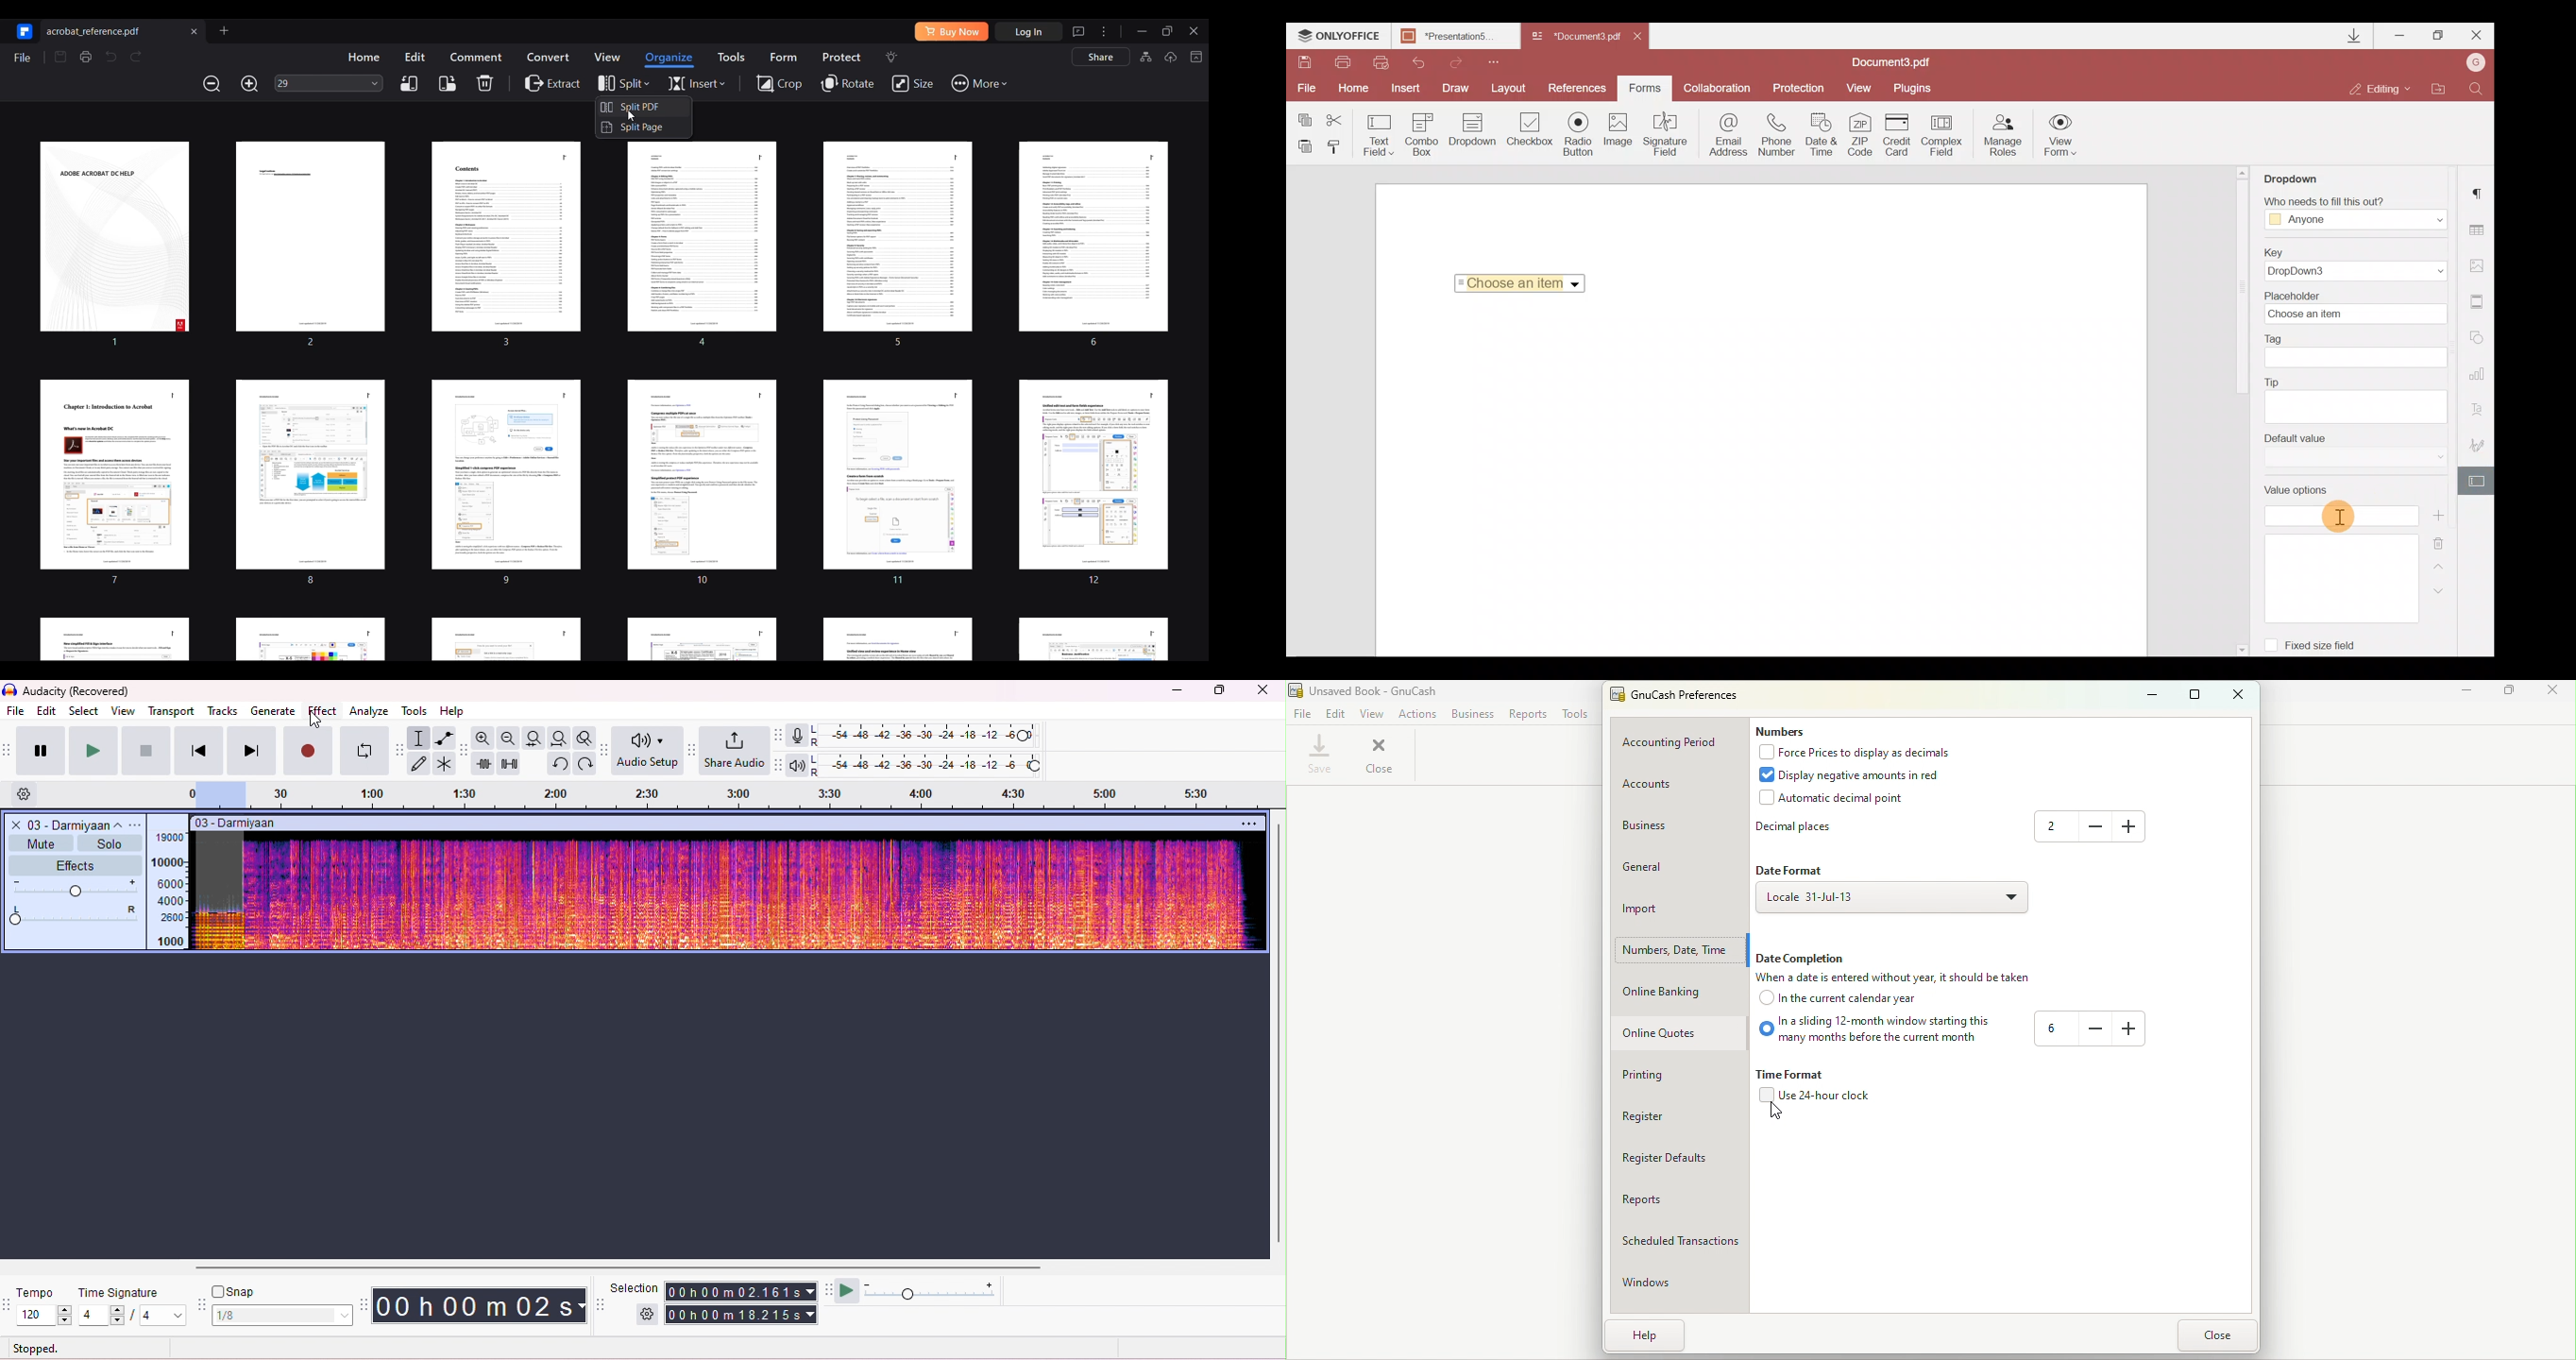  What do you see at coordinates (1778, 135) in the screenshot?
I see `Phone number` at bounding box center [1778, 135].